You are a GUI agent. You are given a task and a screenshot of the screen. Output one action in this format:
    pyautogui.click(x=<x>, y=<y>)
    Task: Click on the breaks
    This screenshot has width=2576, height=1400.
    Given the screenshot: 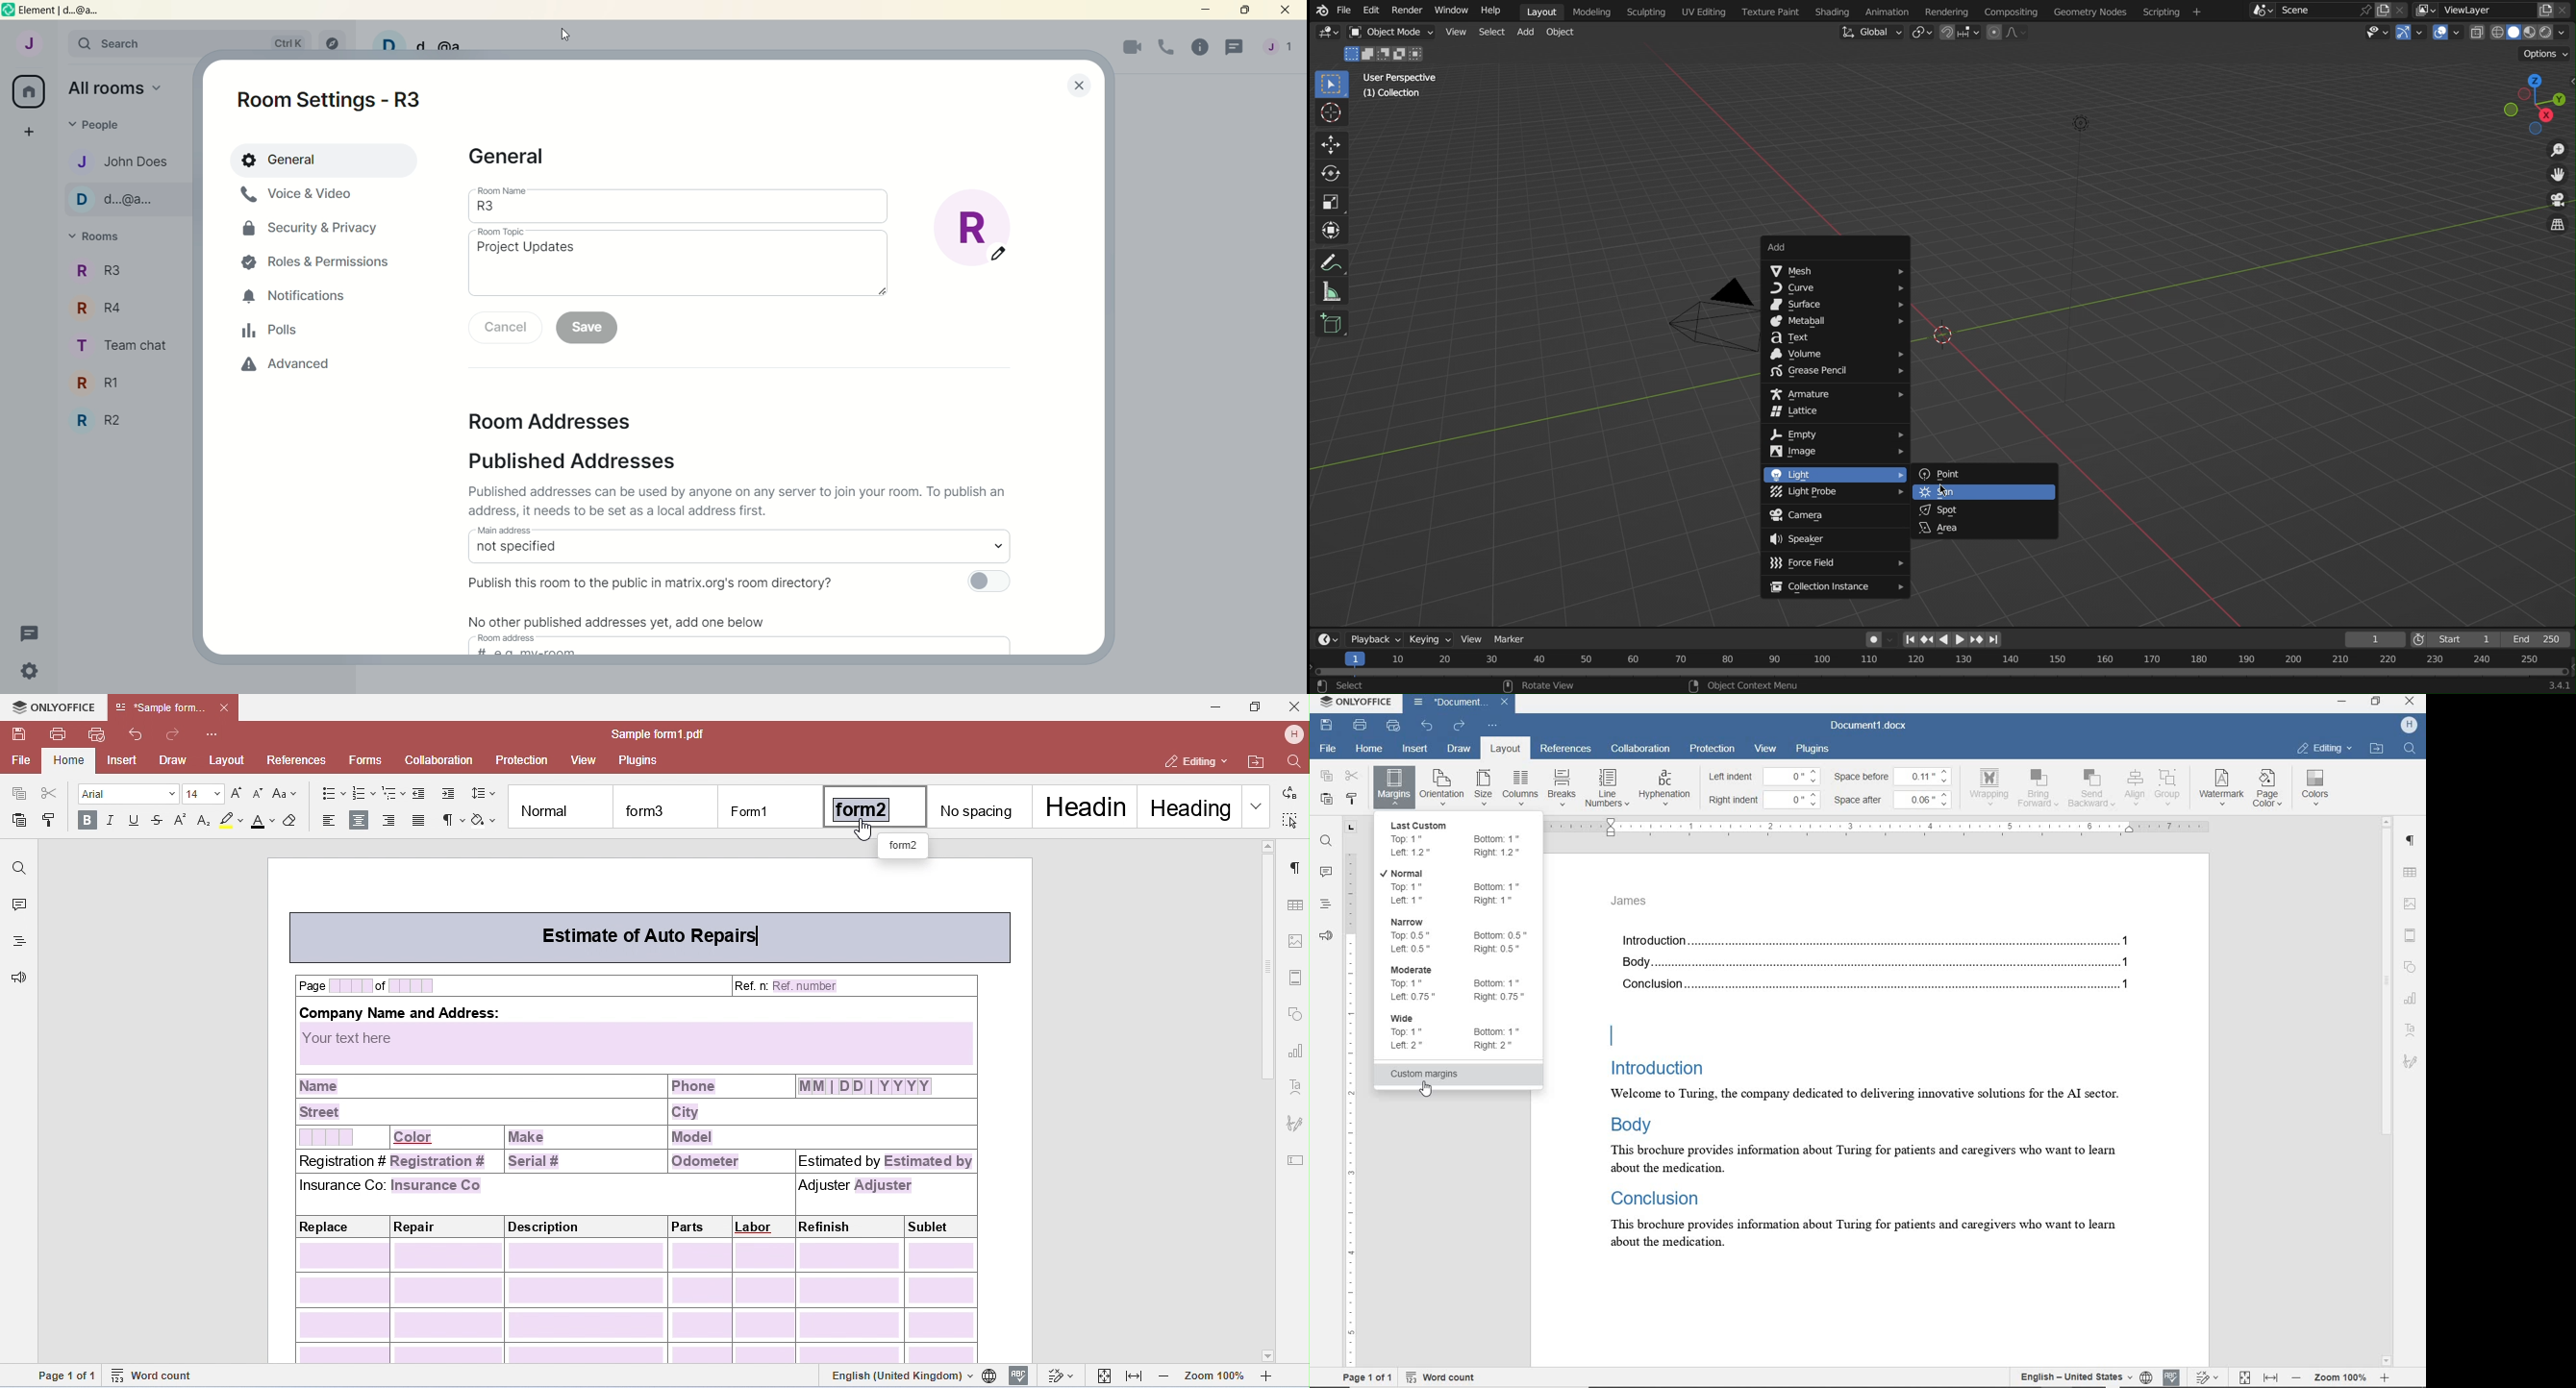 What is the action you would take?
    pyautogui.click(x=1560, y=788)
    